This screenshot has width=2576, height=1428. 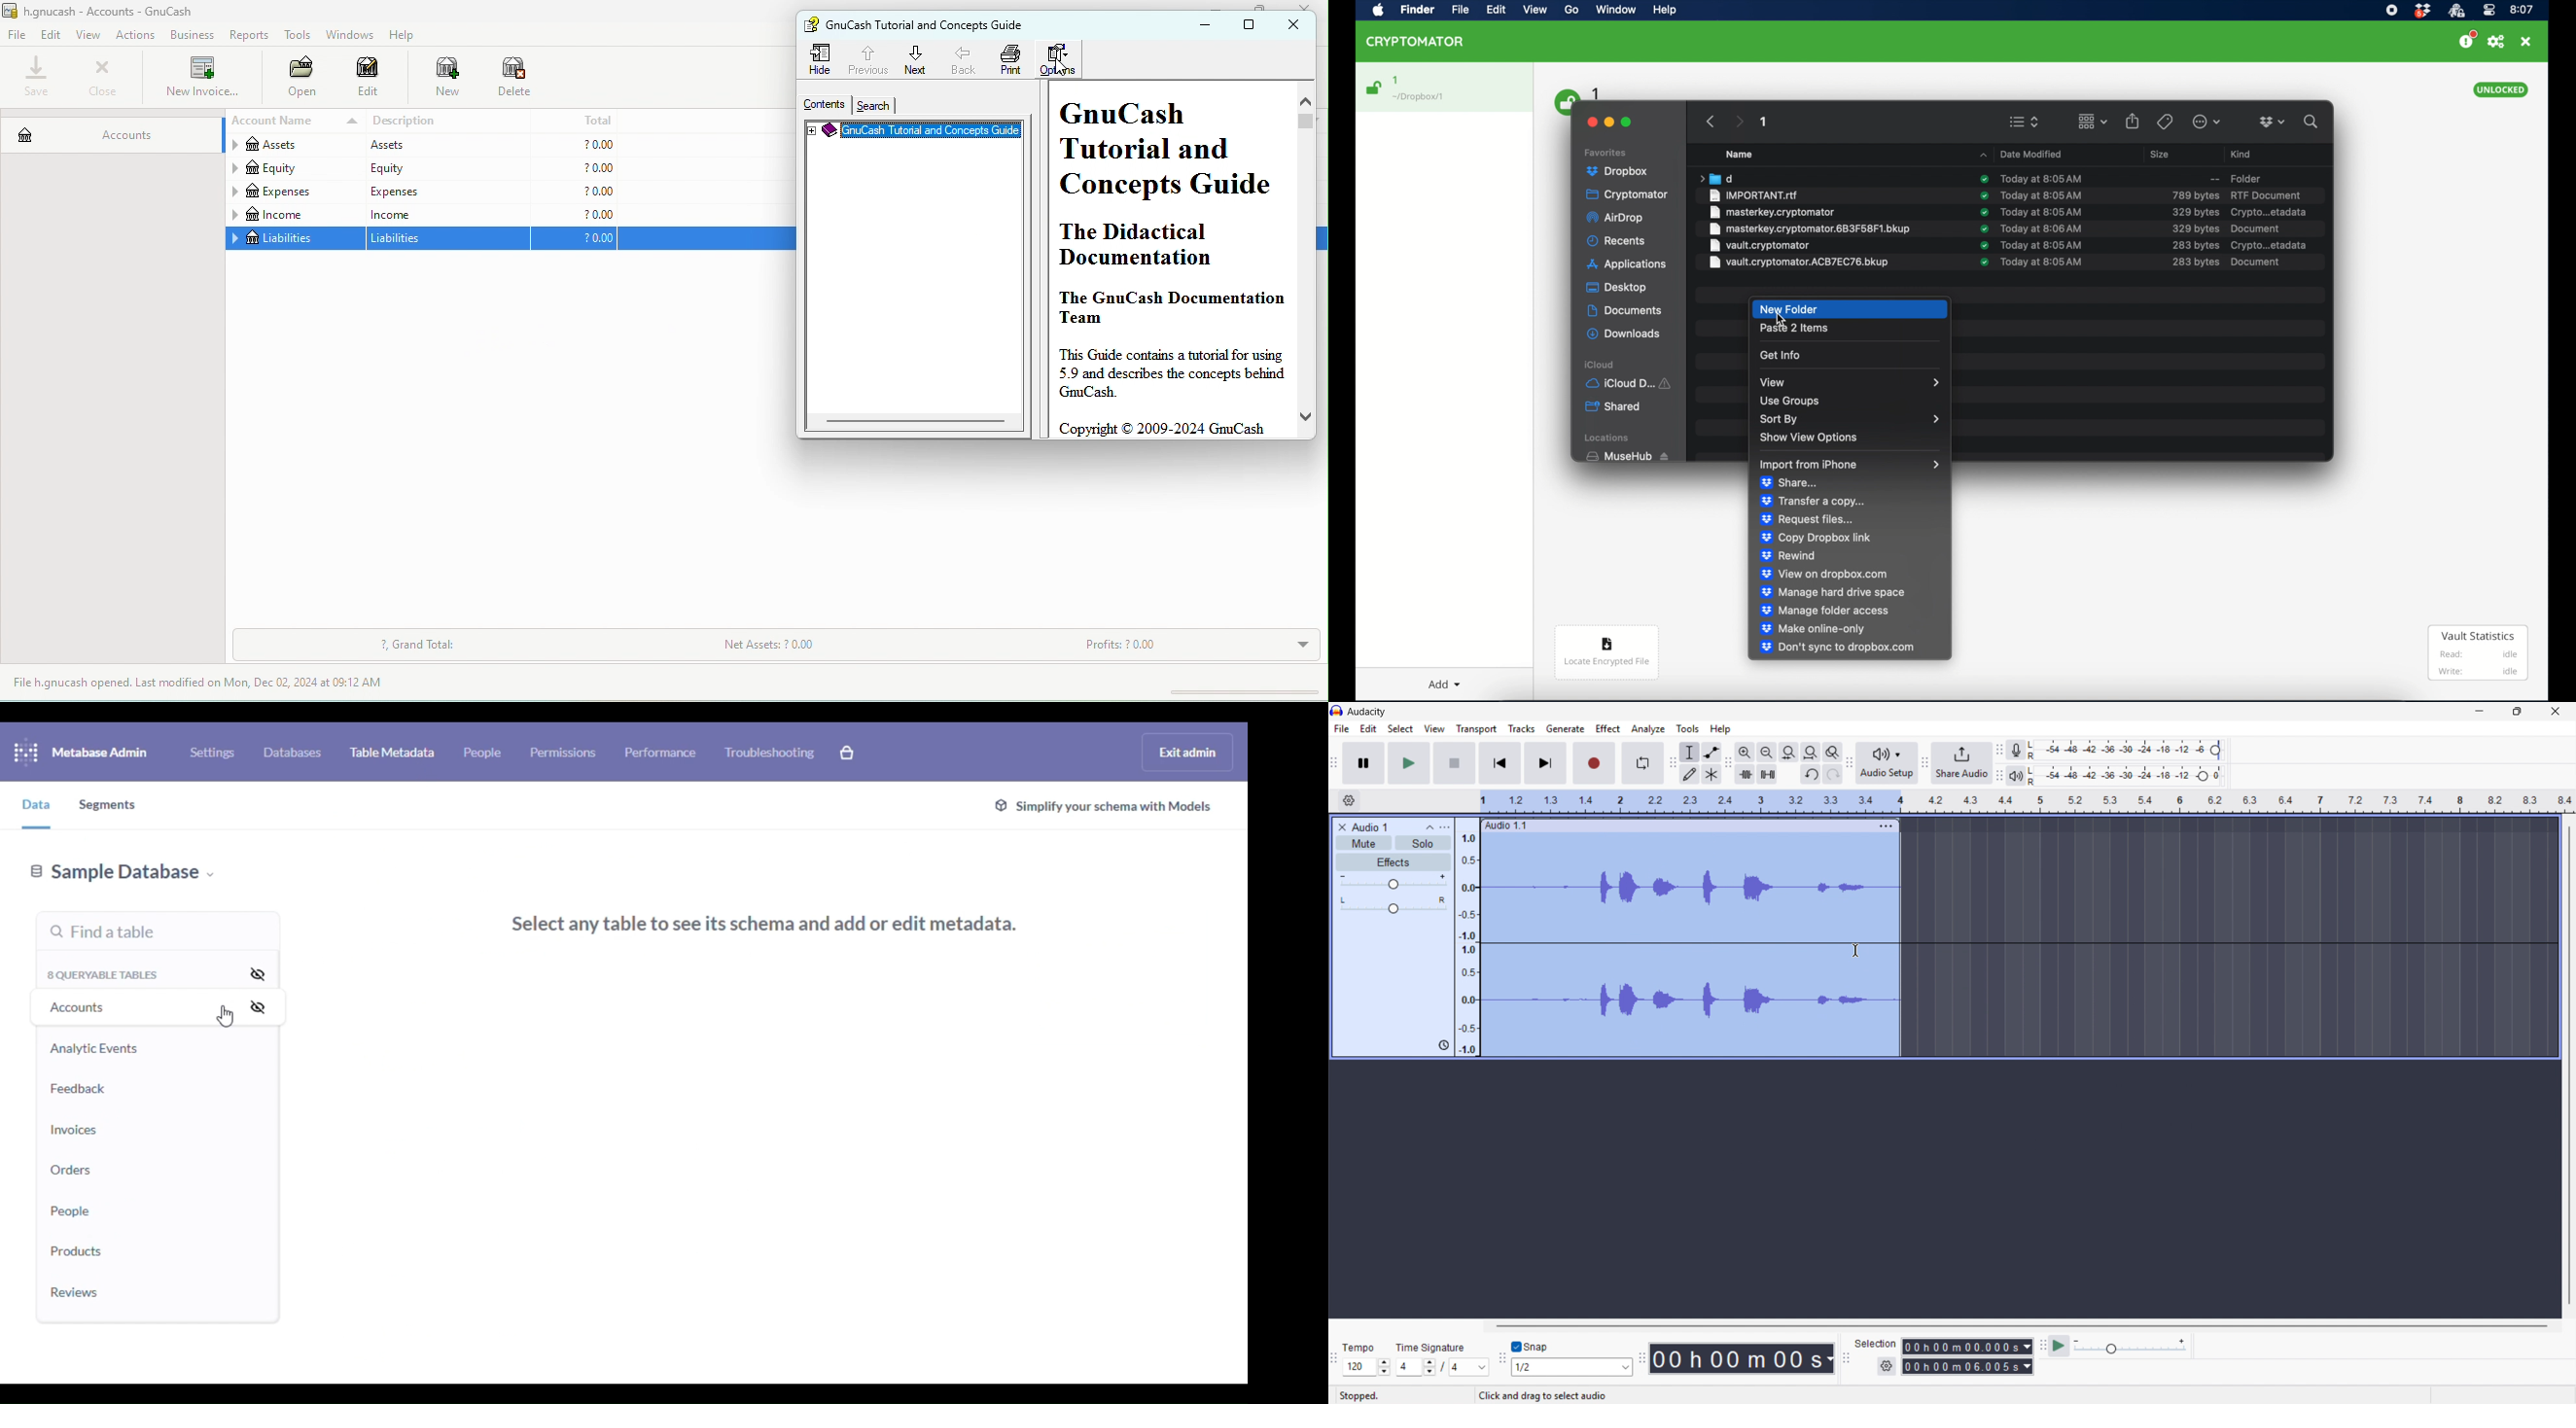 What do you see at coordinates (1430, 827) in the screenshot?
I see `Collapse ` at bounding box center [1430, 827].